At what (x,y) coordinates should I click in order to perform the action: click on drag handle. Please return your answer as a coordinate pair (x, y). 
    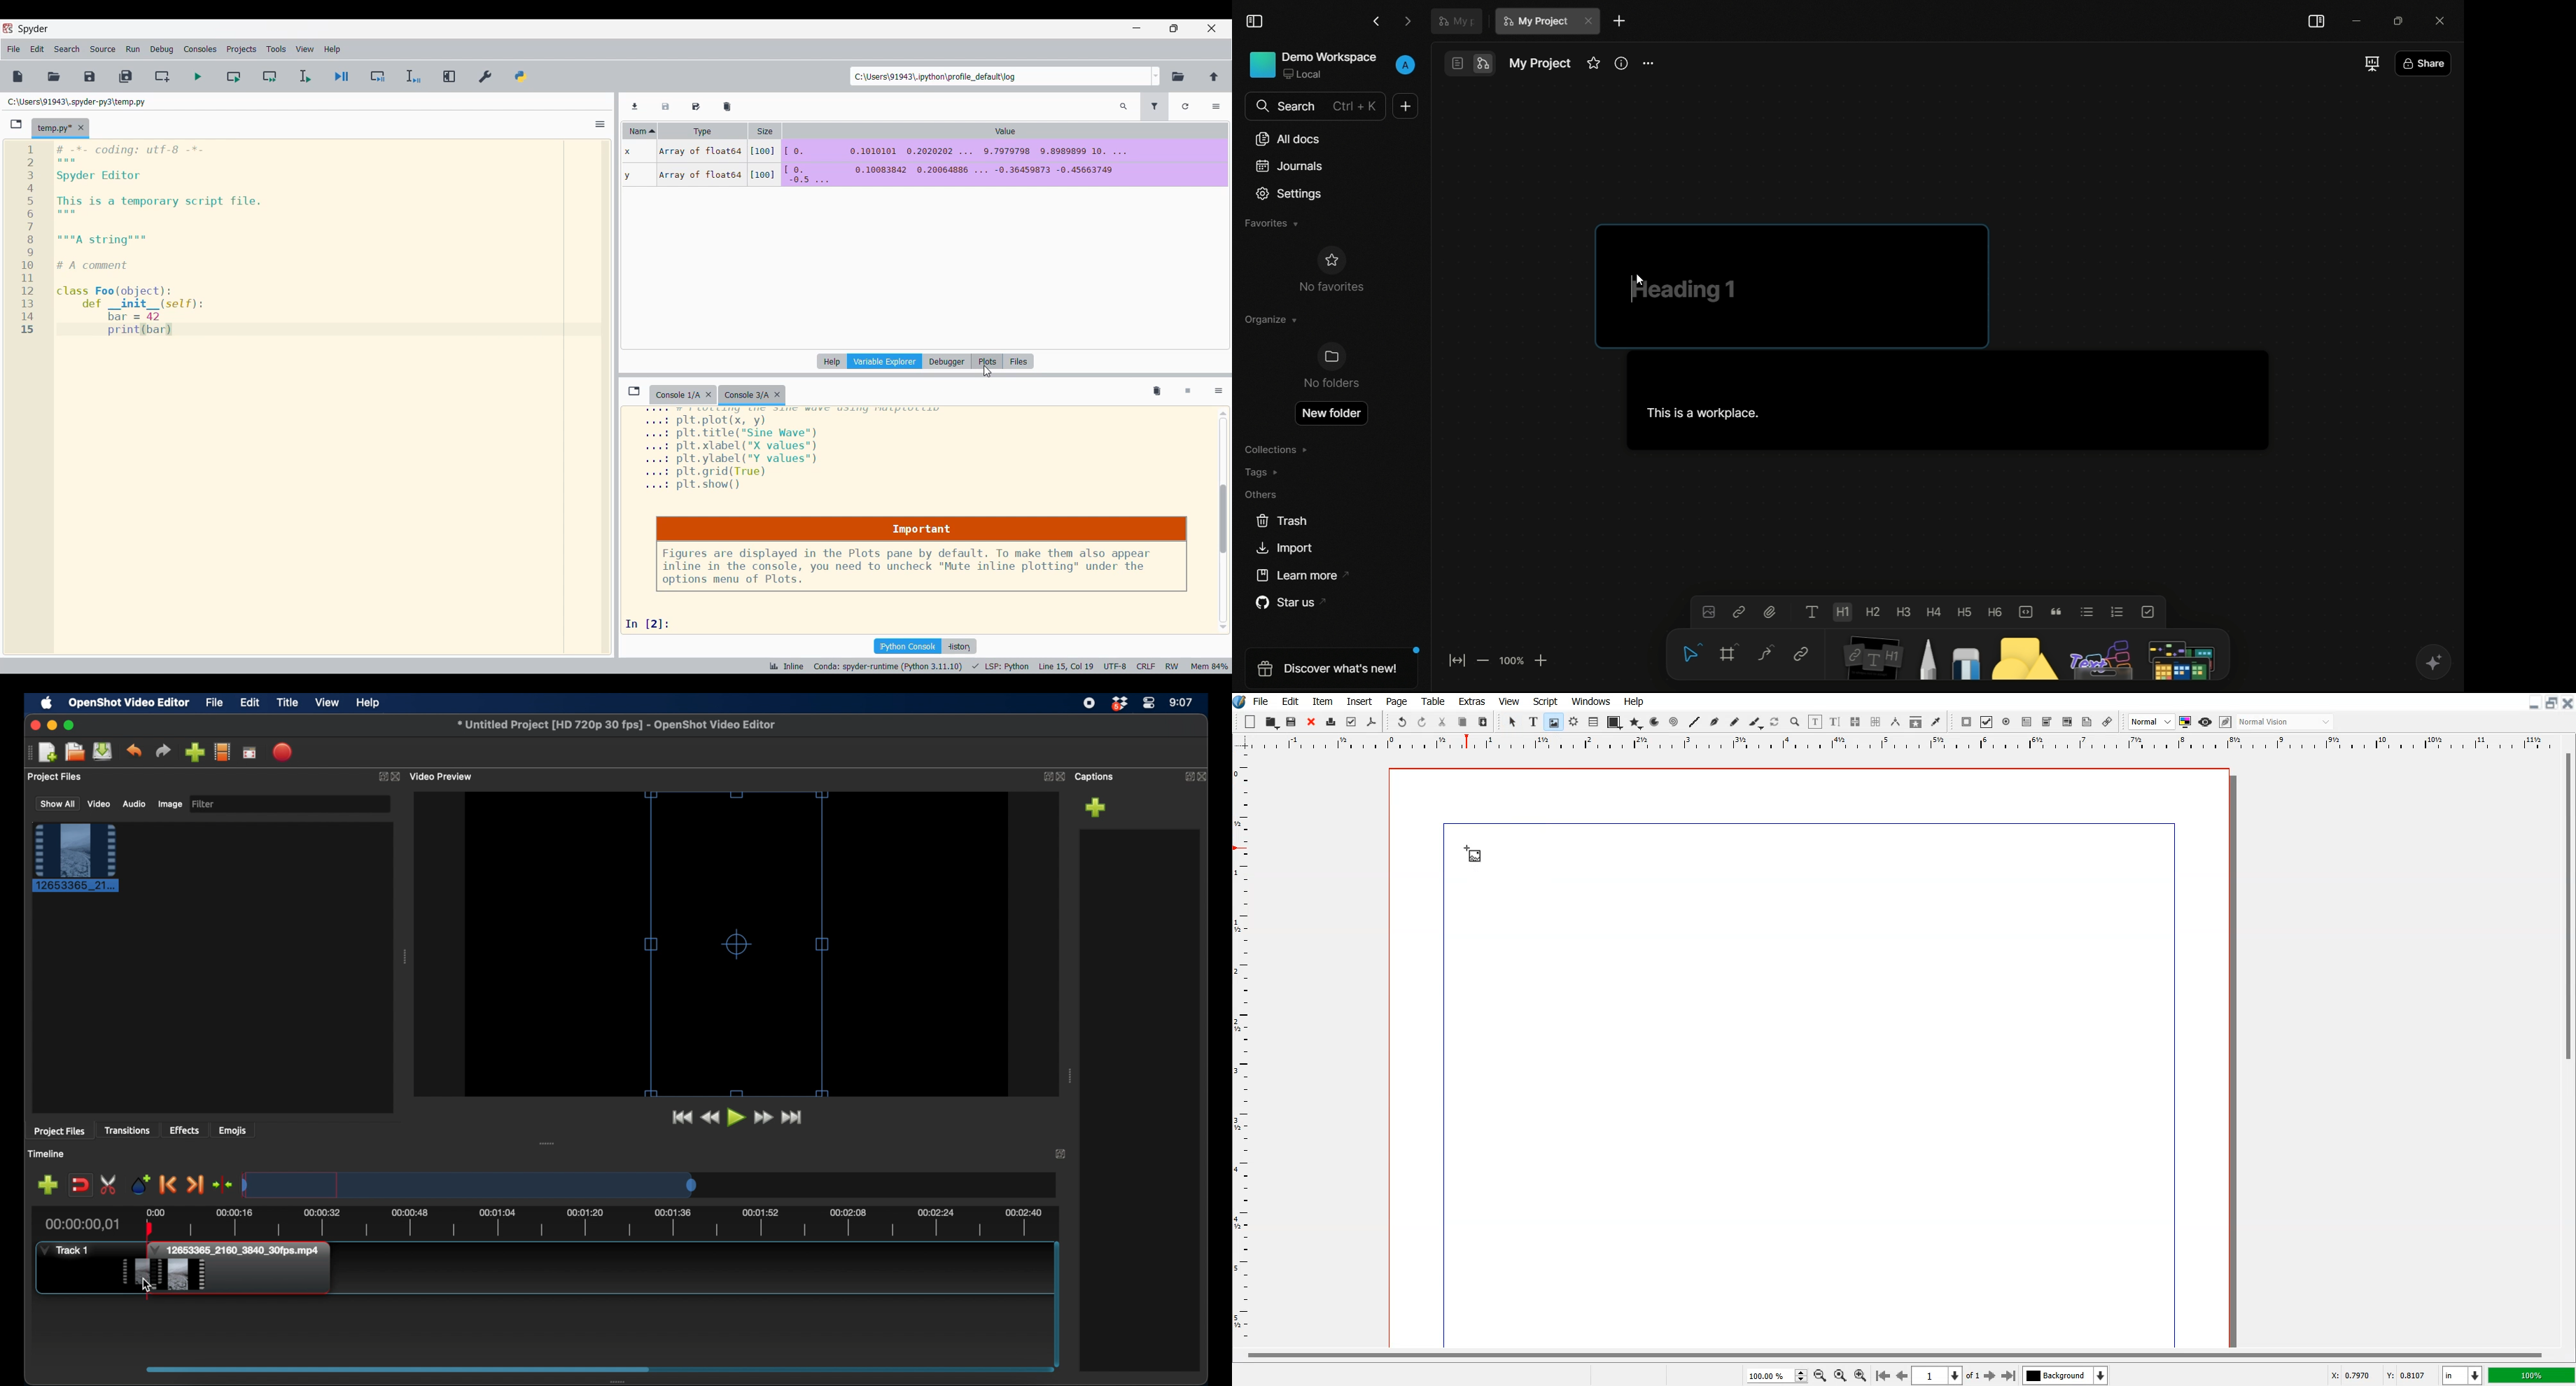
    Looking at the image, I should click on (547, 1142).